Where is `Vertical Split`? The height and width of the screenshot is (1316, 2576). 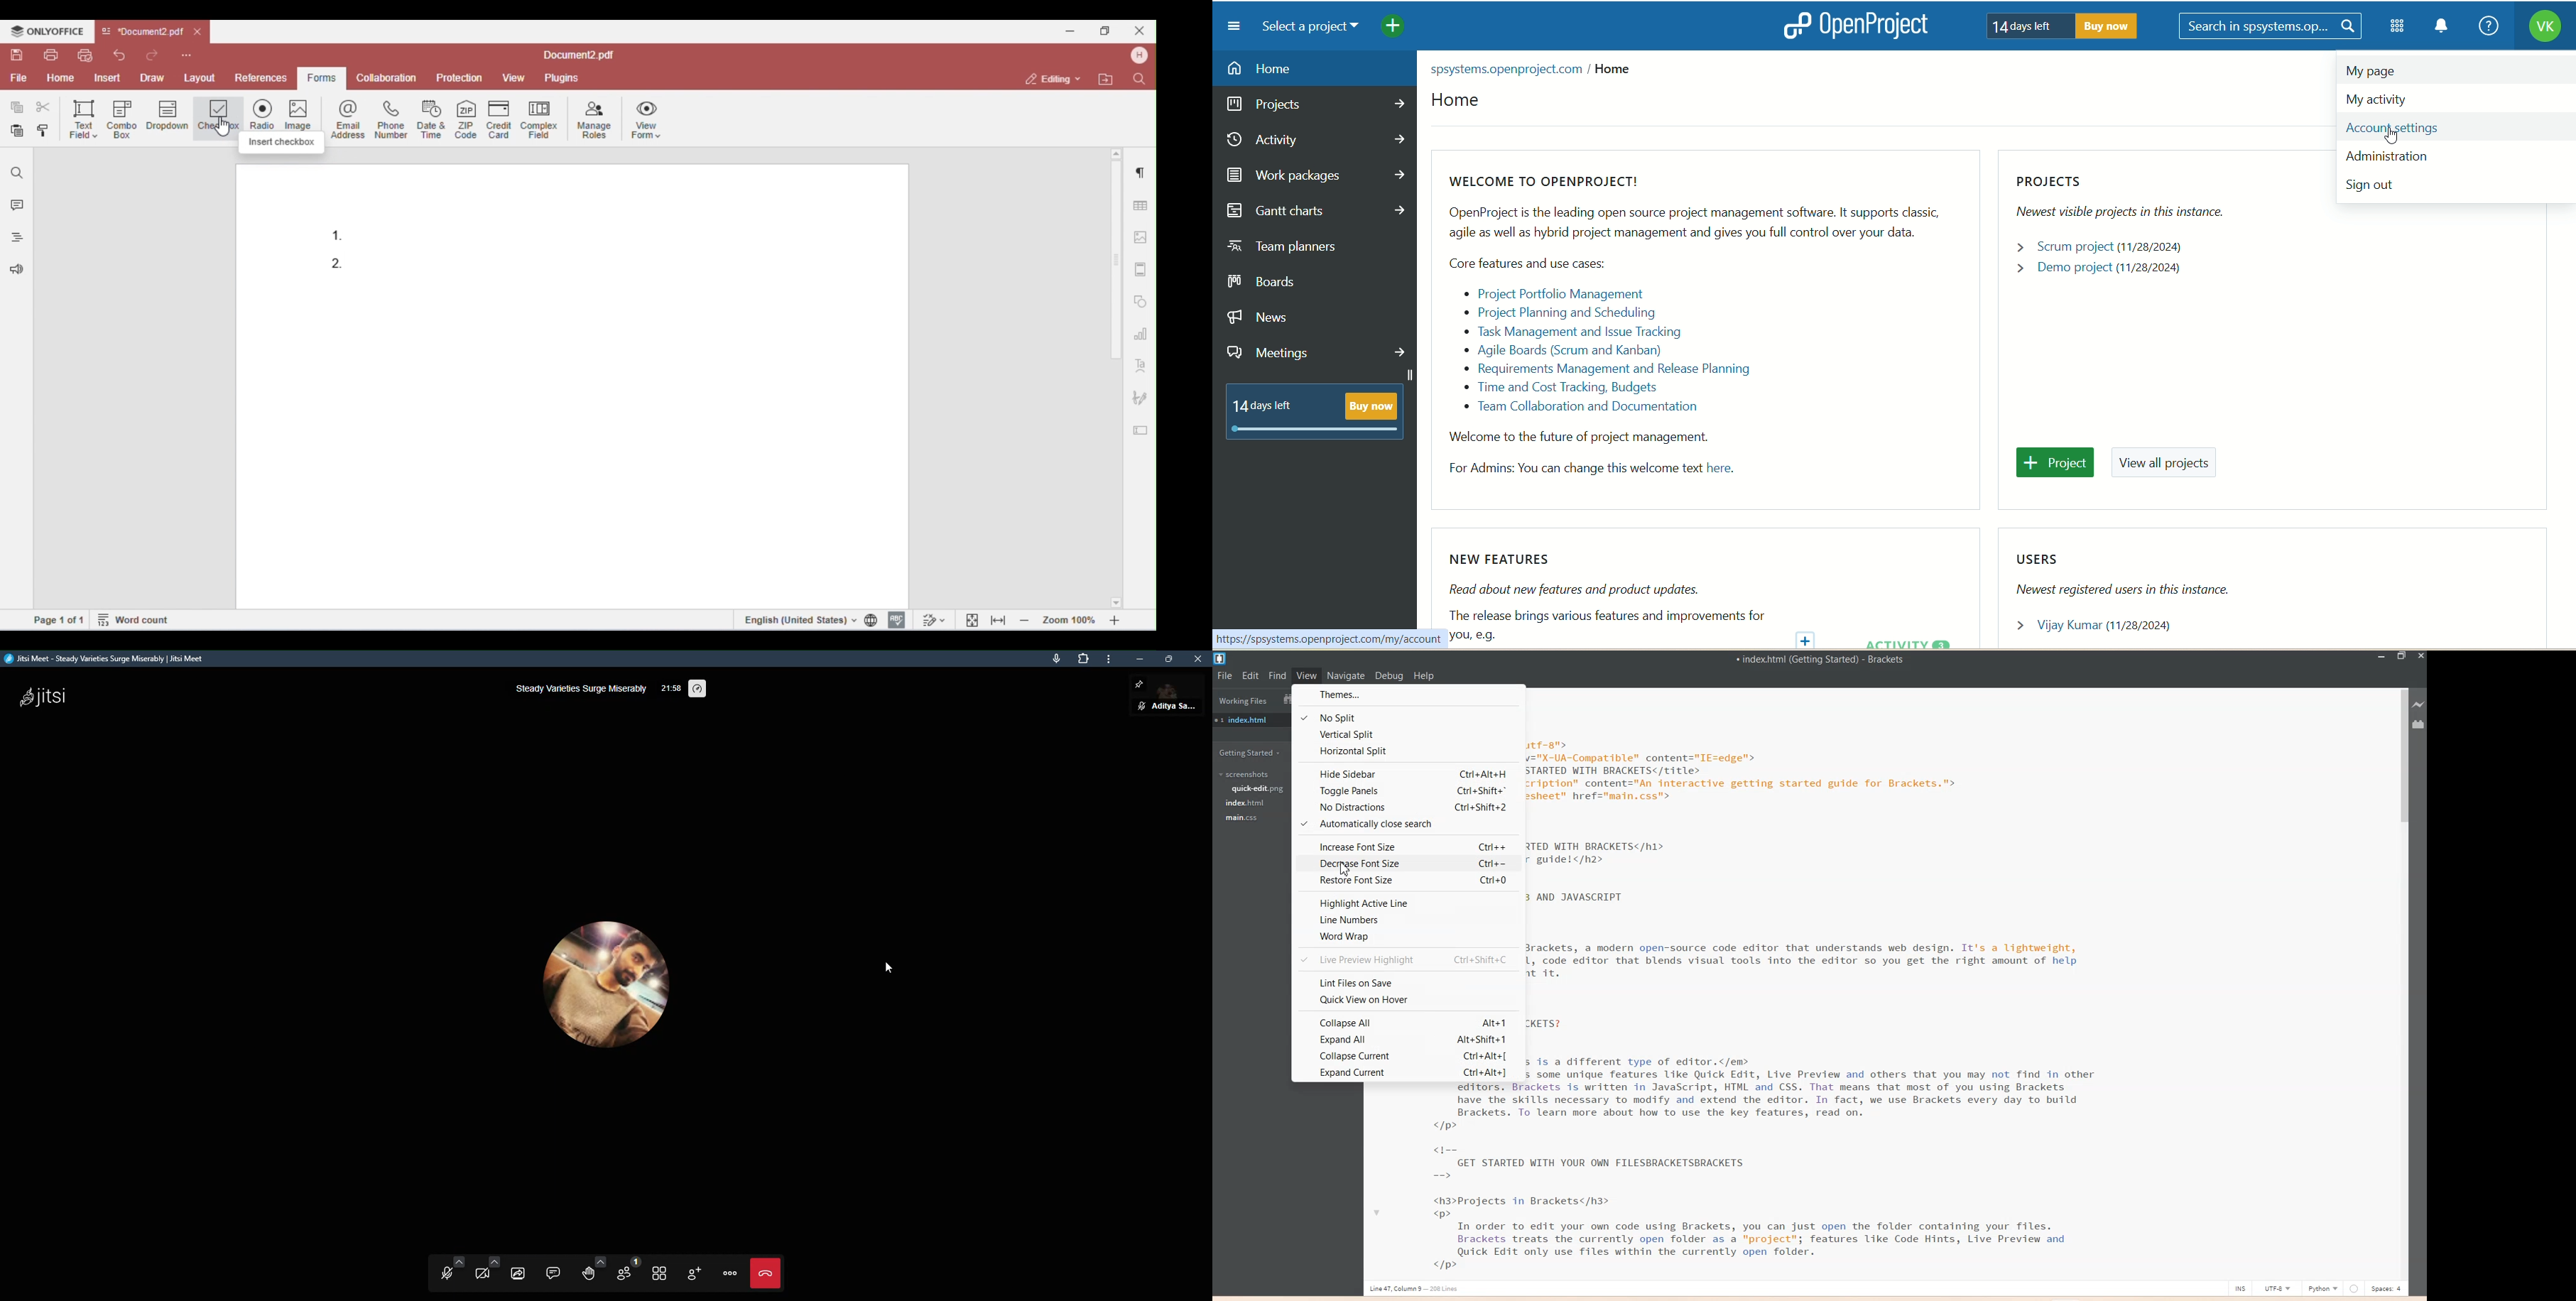 Vertical Split is located at coordinates (1409, 736).